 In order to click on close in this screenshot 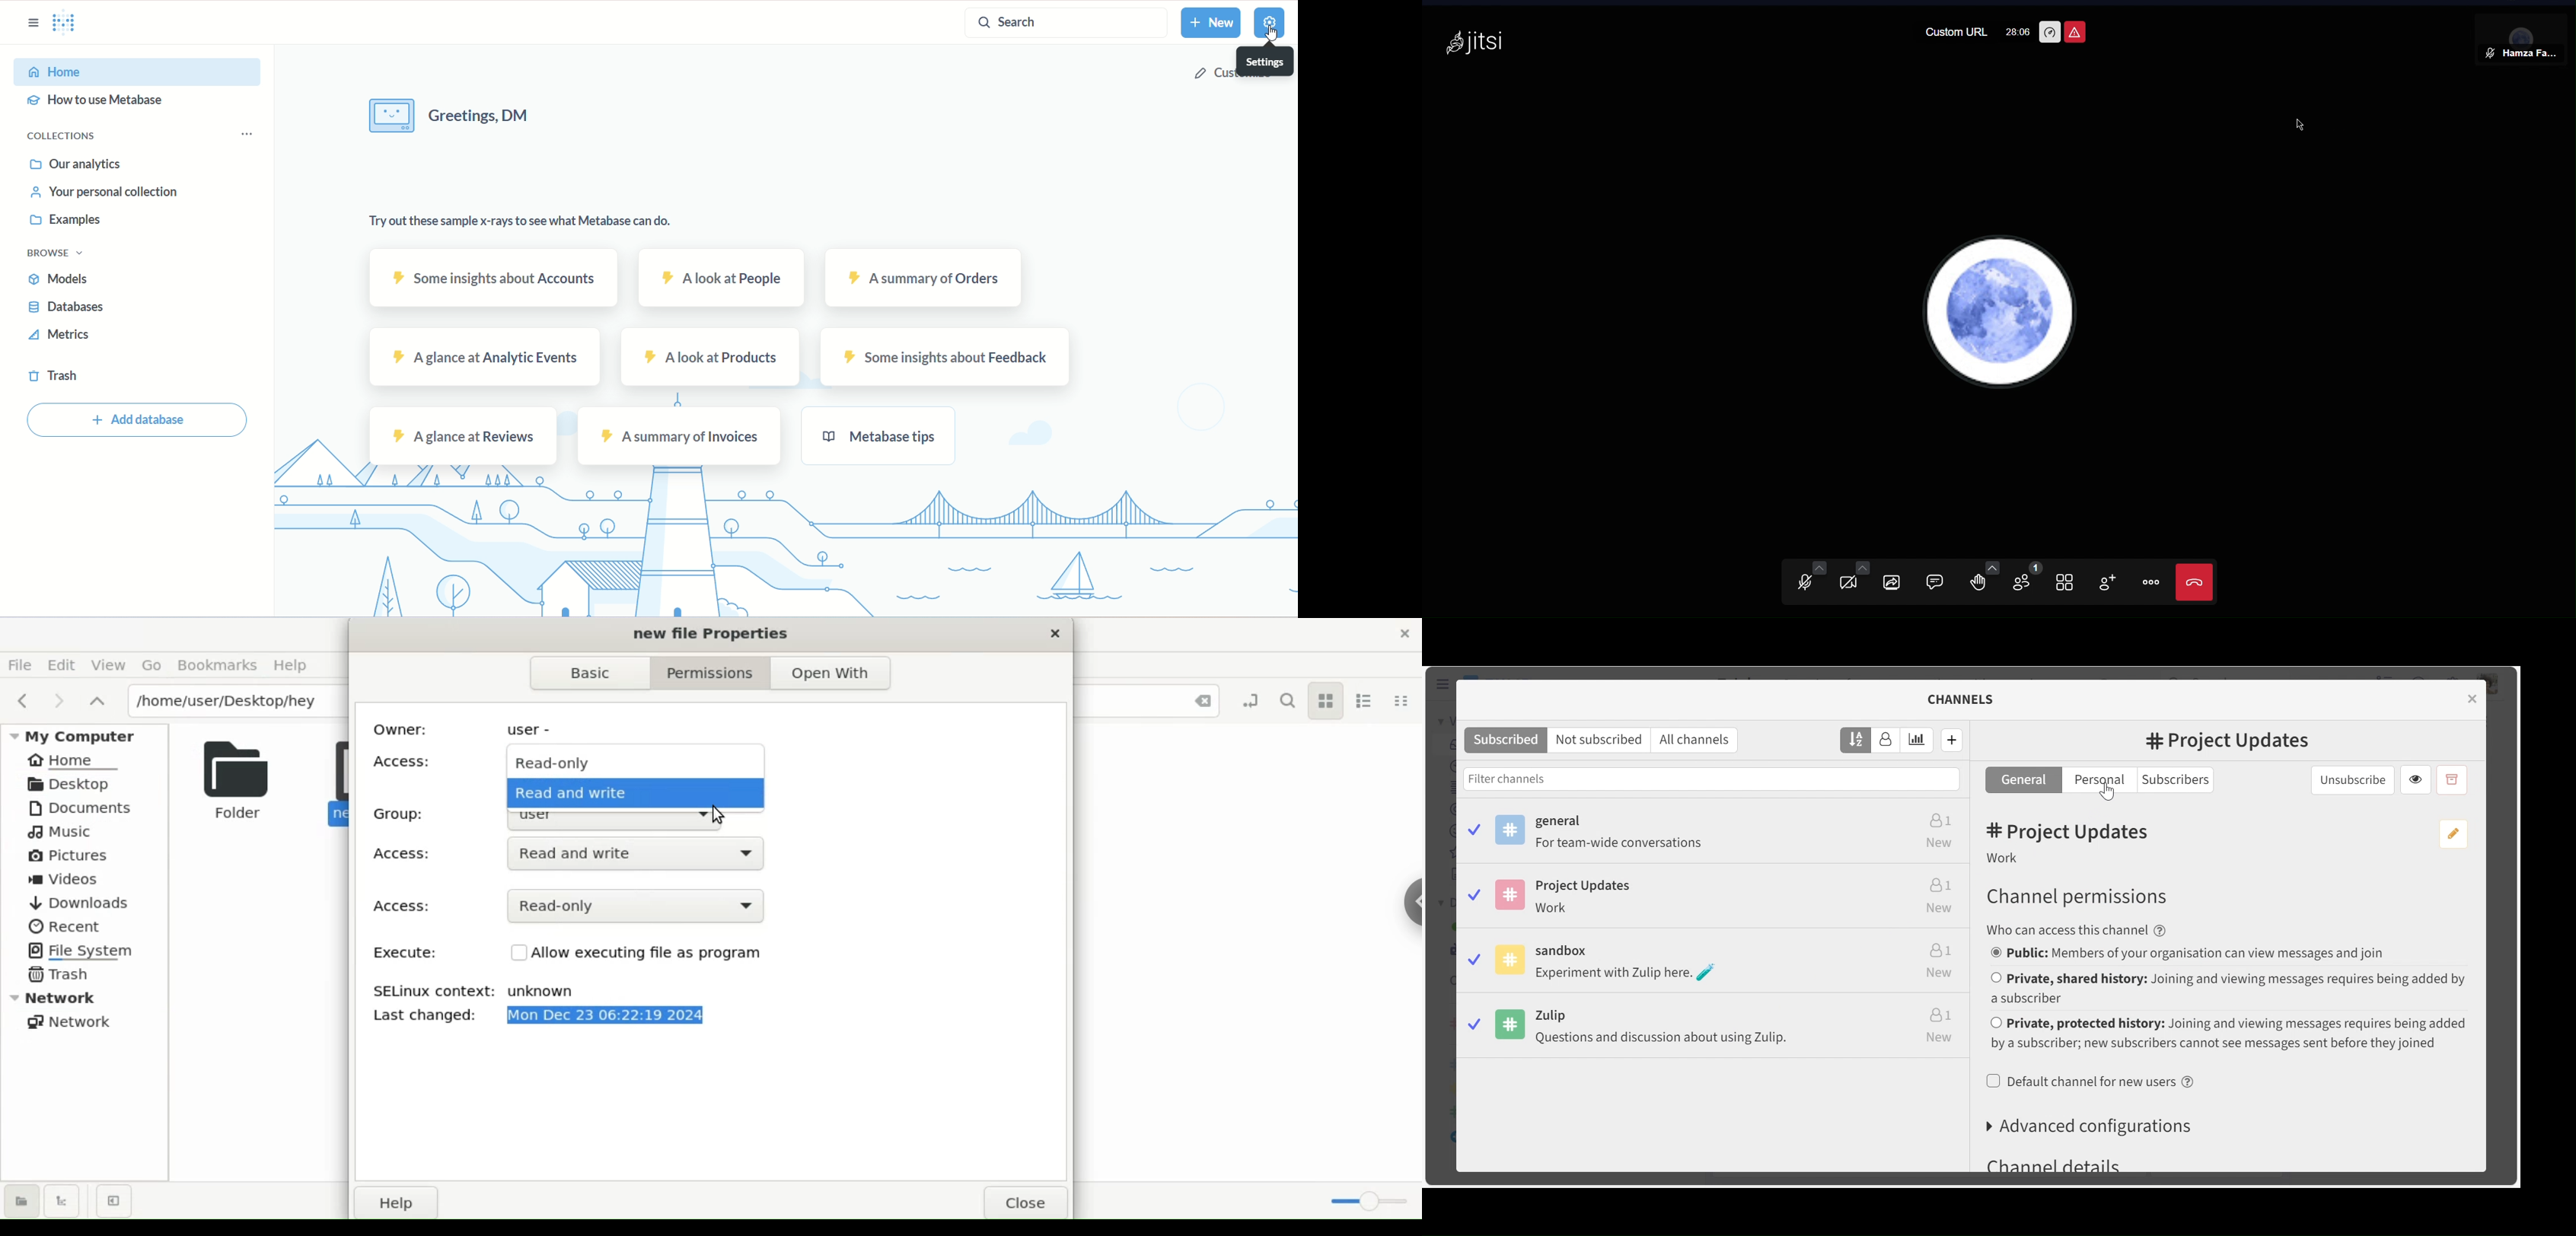, I will do `click(1406, 638)`.